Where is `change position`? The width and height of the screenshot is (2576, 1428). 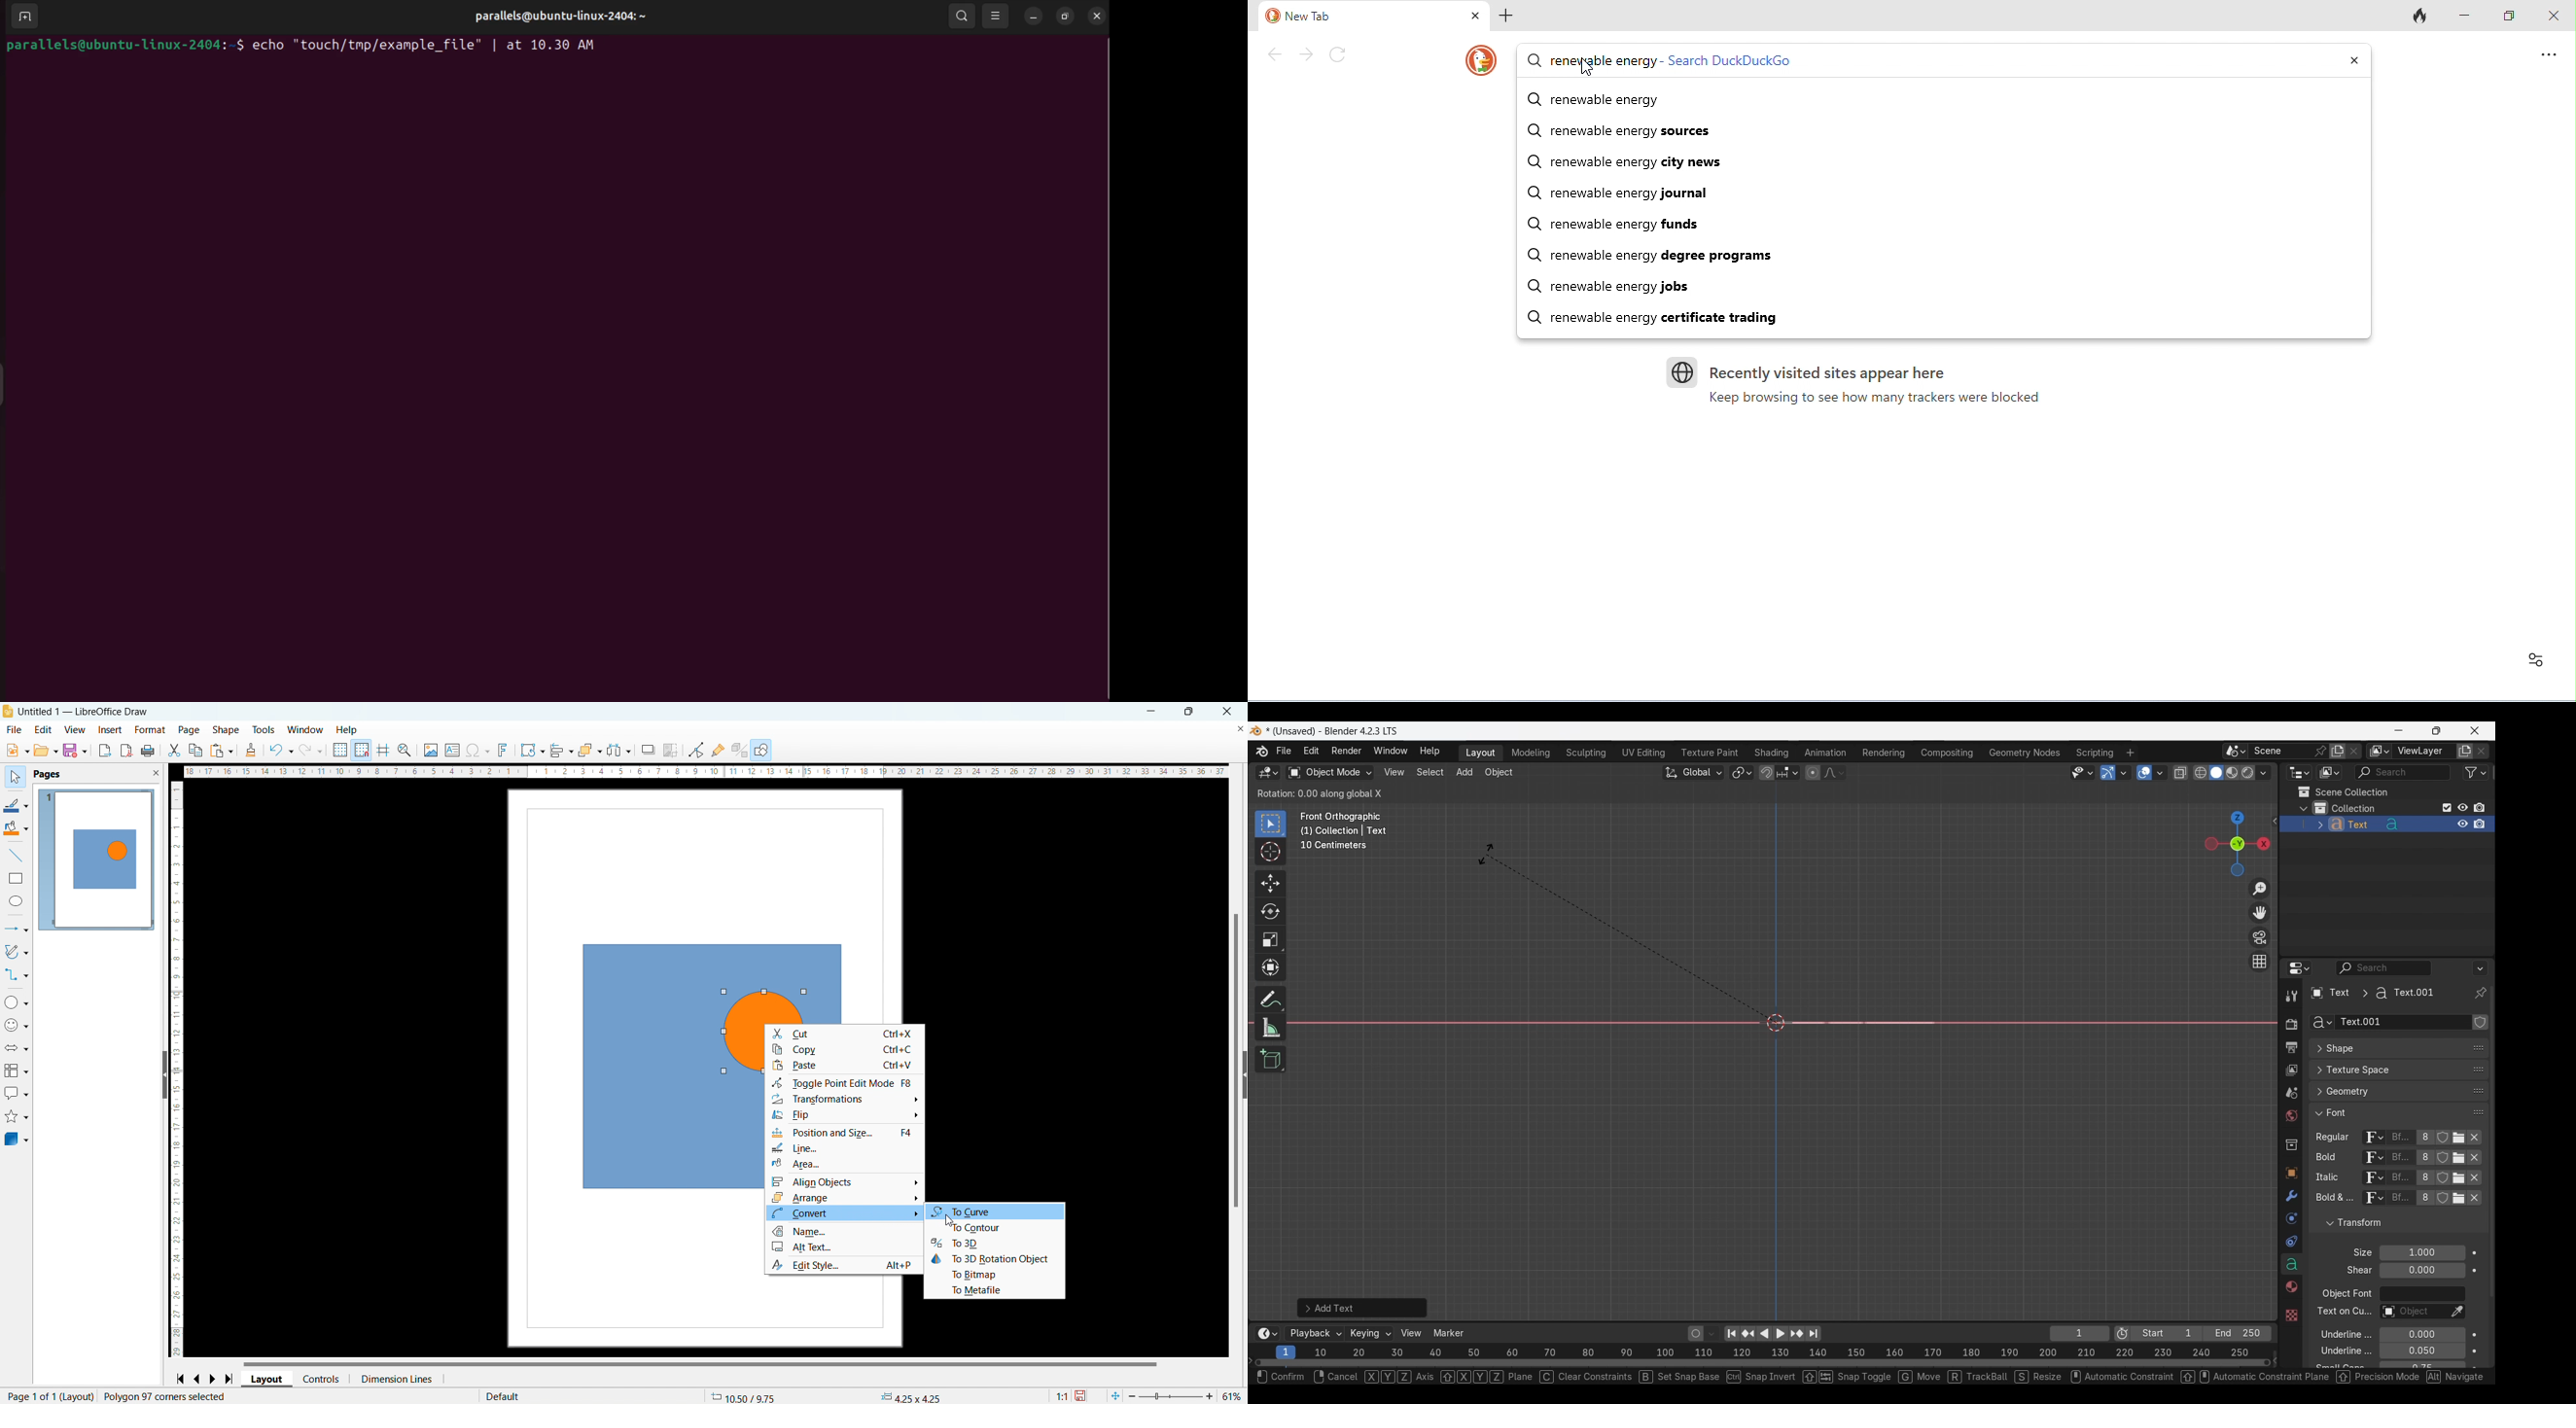 change position is located at coordinates (2480, 1068).